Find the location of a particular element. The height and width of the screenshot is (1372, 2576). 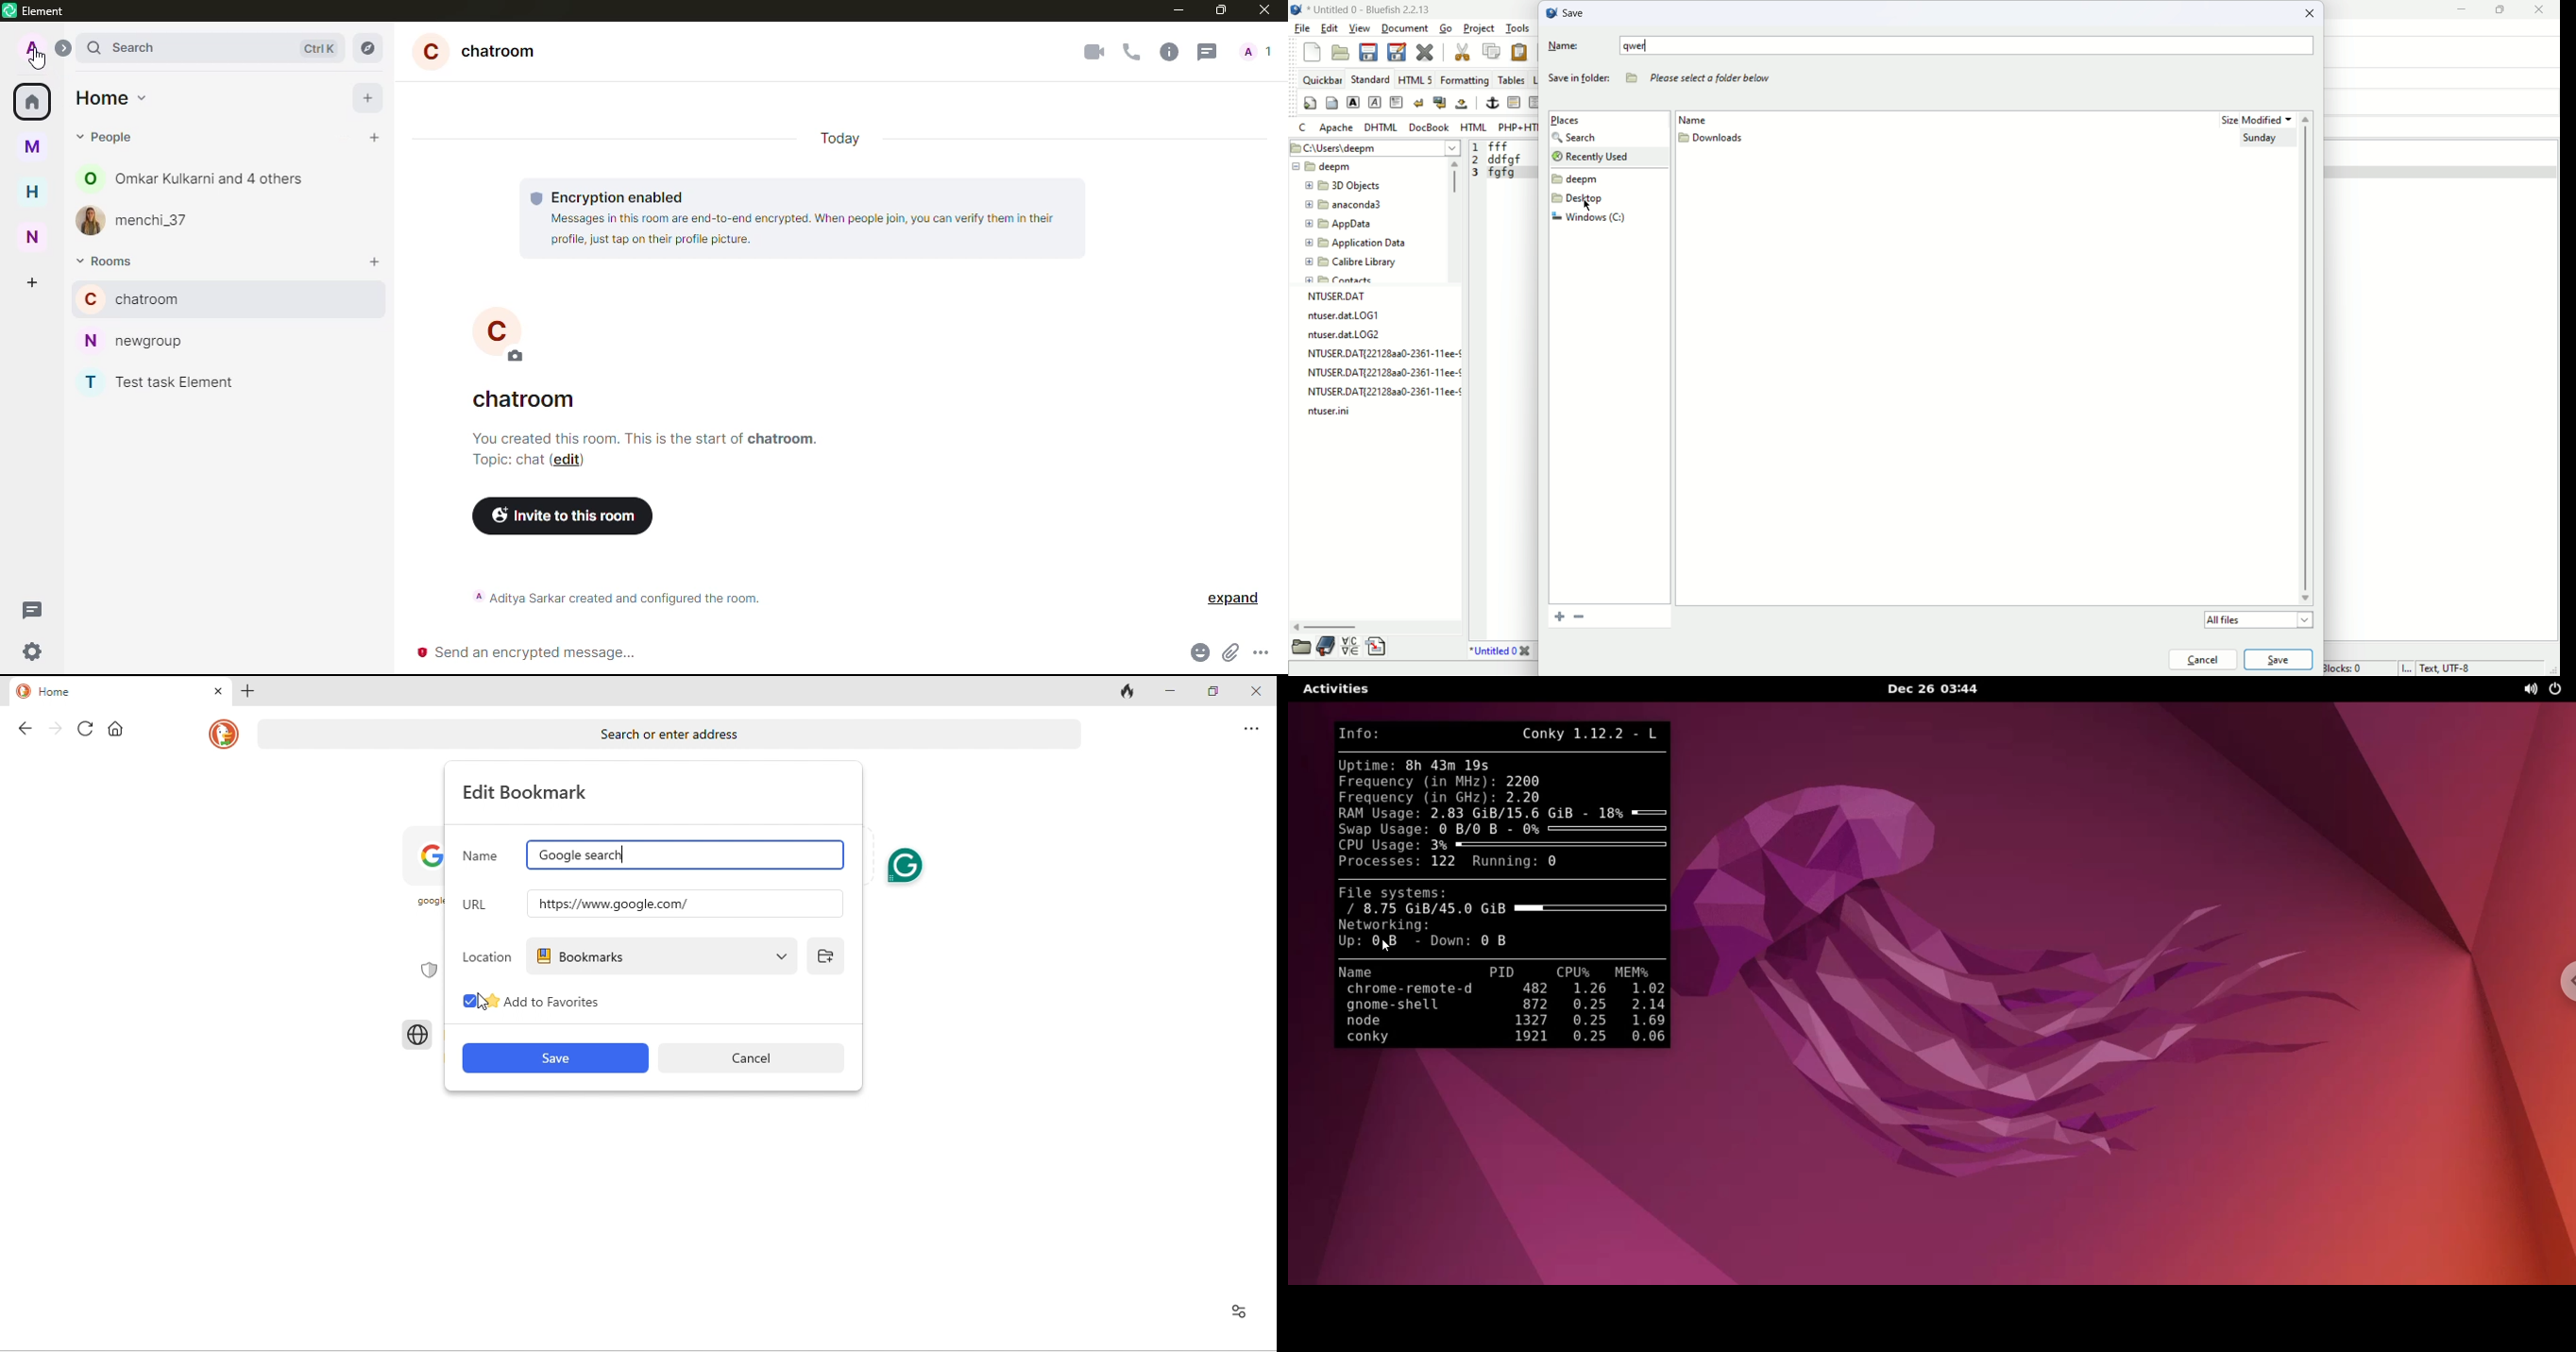

save in folder is located at coordinates (1578, 81).